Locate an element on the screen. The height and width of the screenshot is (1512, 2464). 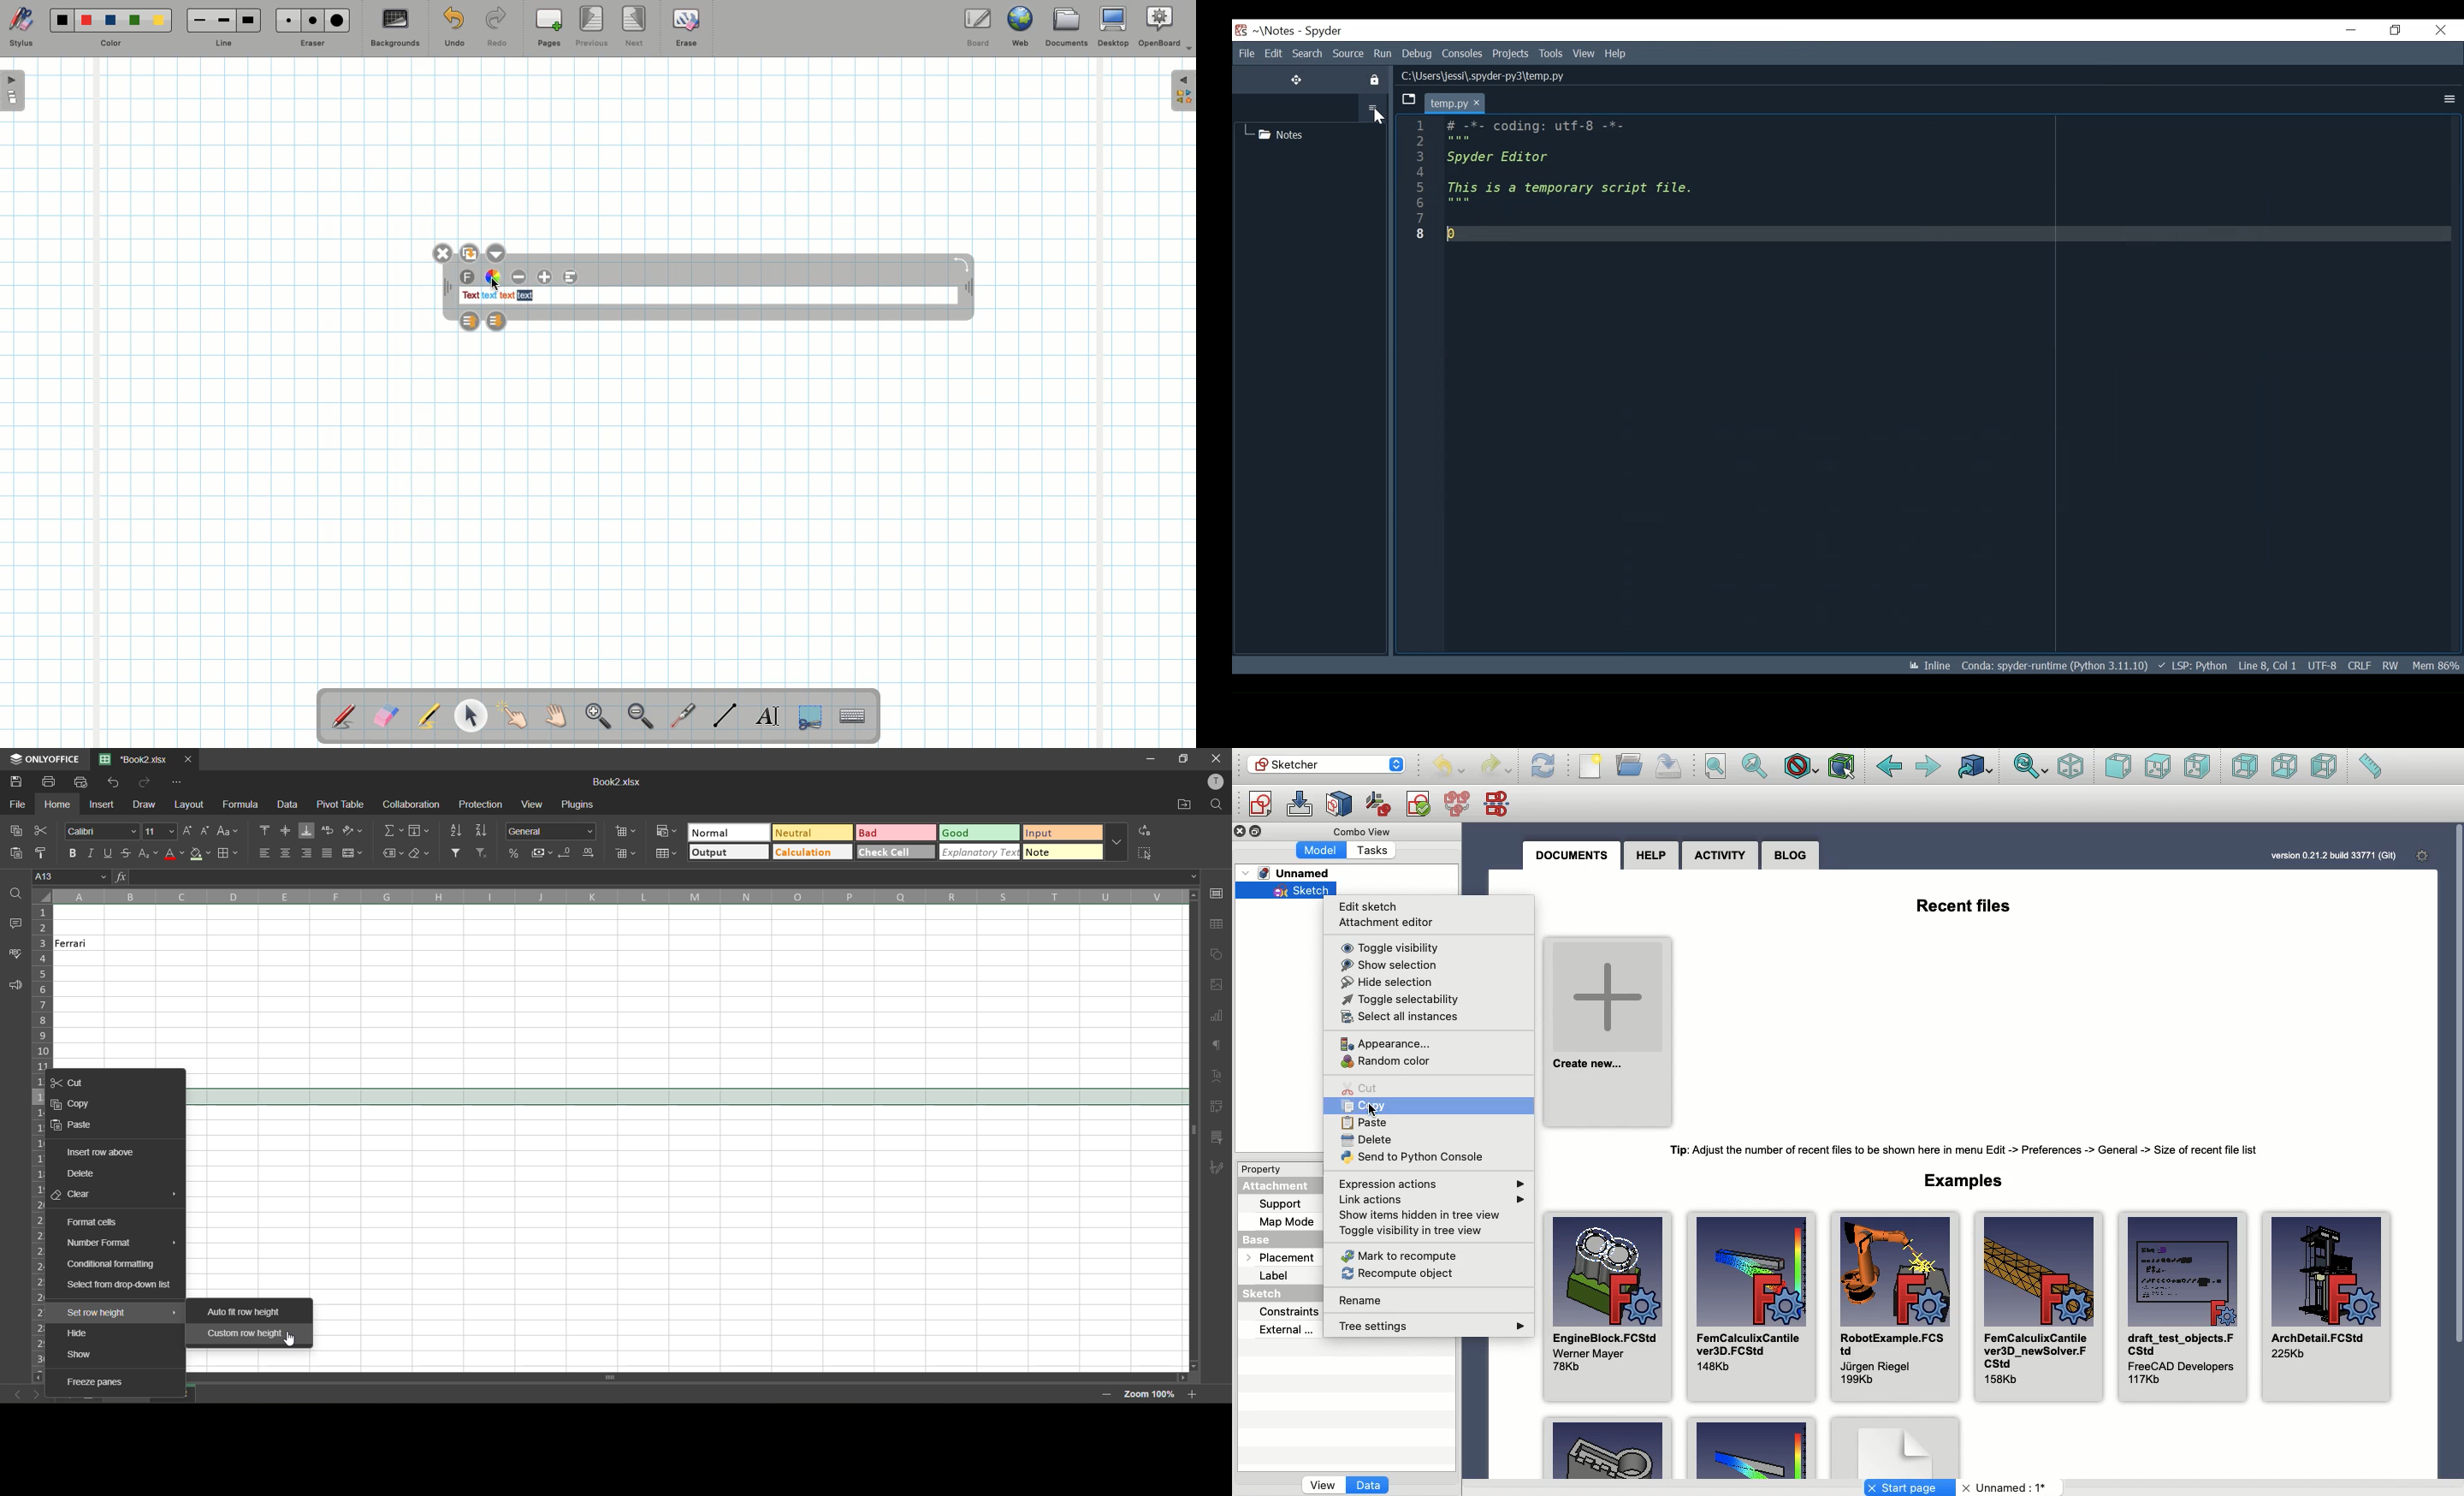
table is located at coordinates (1217, 925).